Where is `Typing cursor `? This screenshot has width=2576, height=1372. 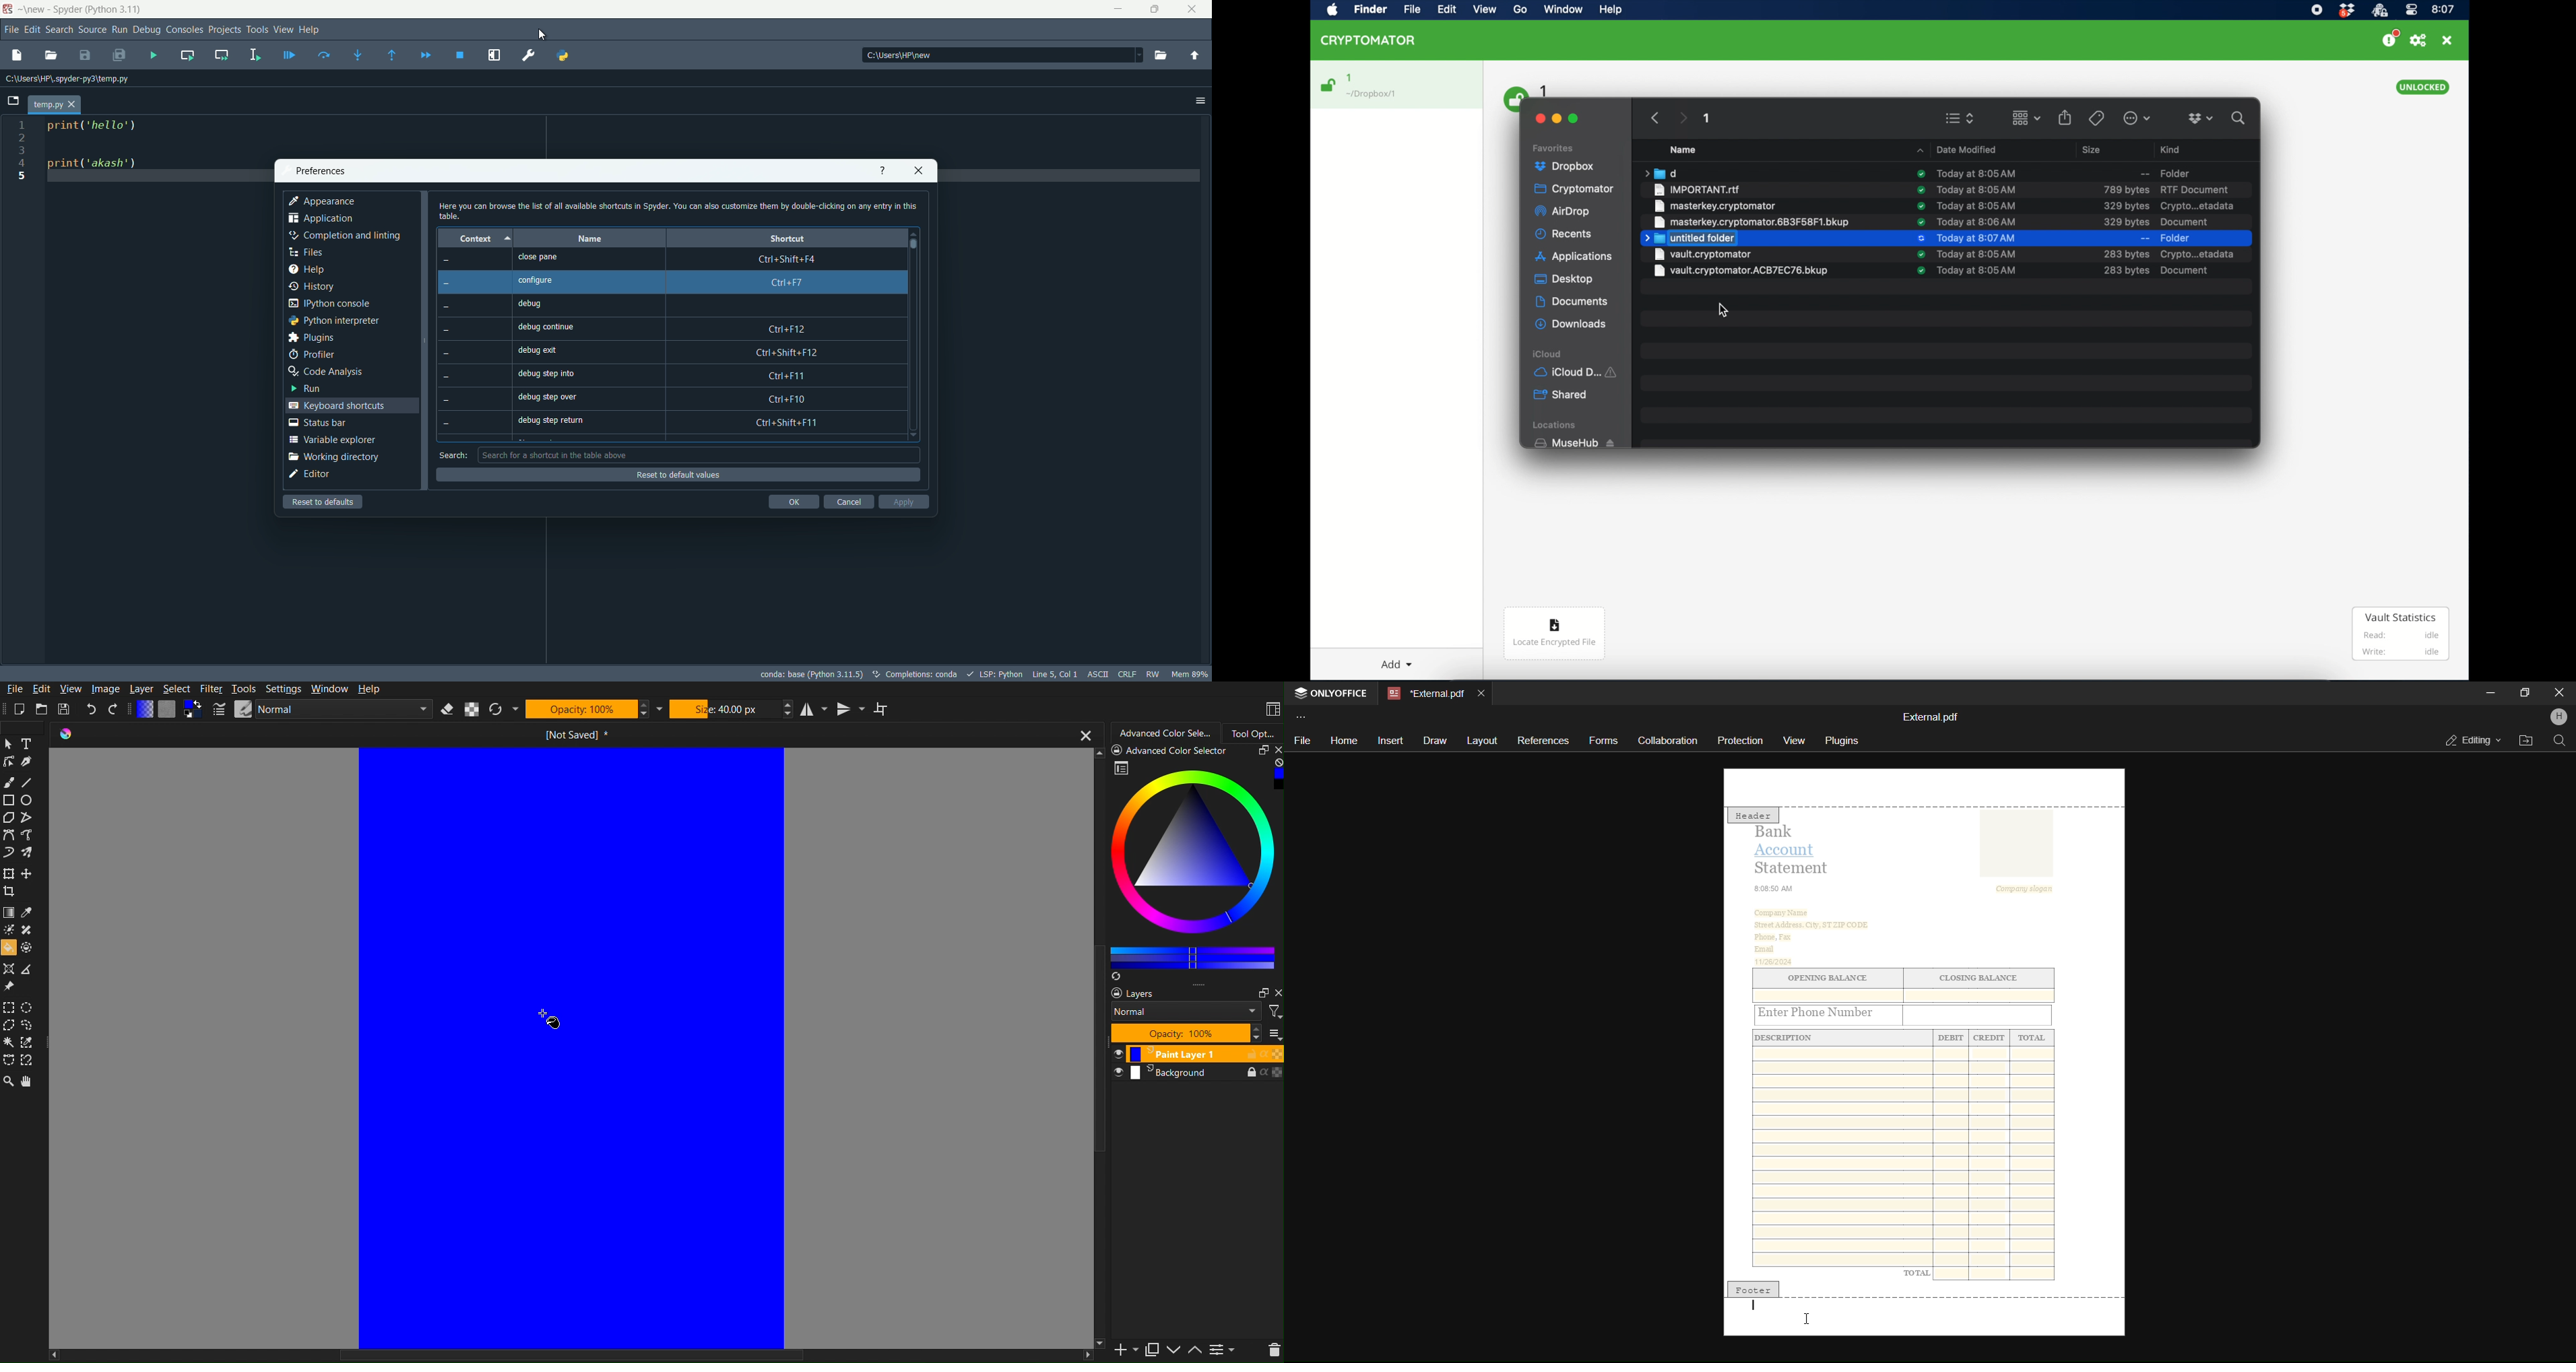 Typing cursor  is located at coordinates (1755, 1305).